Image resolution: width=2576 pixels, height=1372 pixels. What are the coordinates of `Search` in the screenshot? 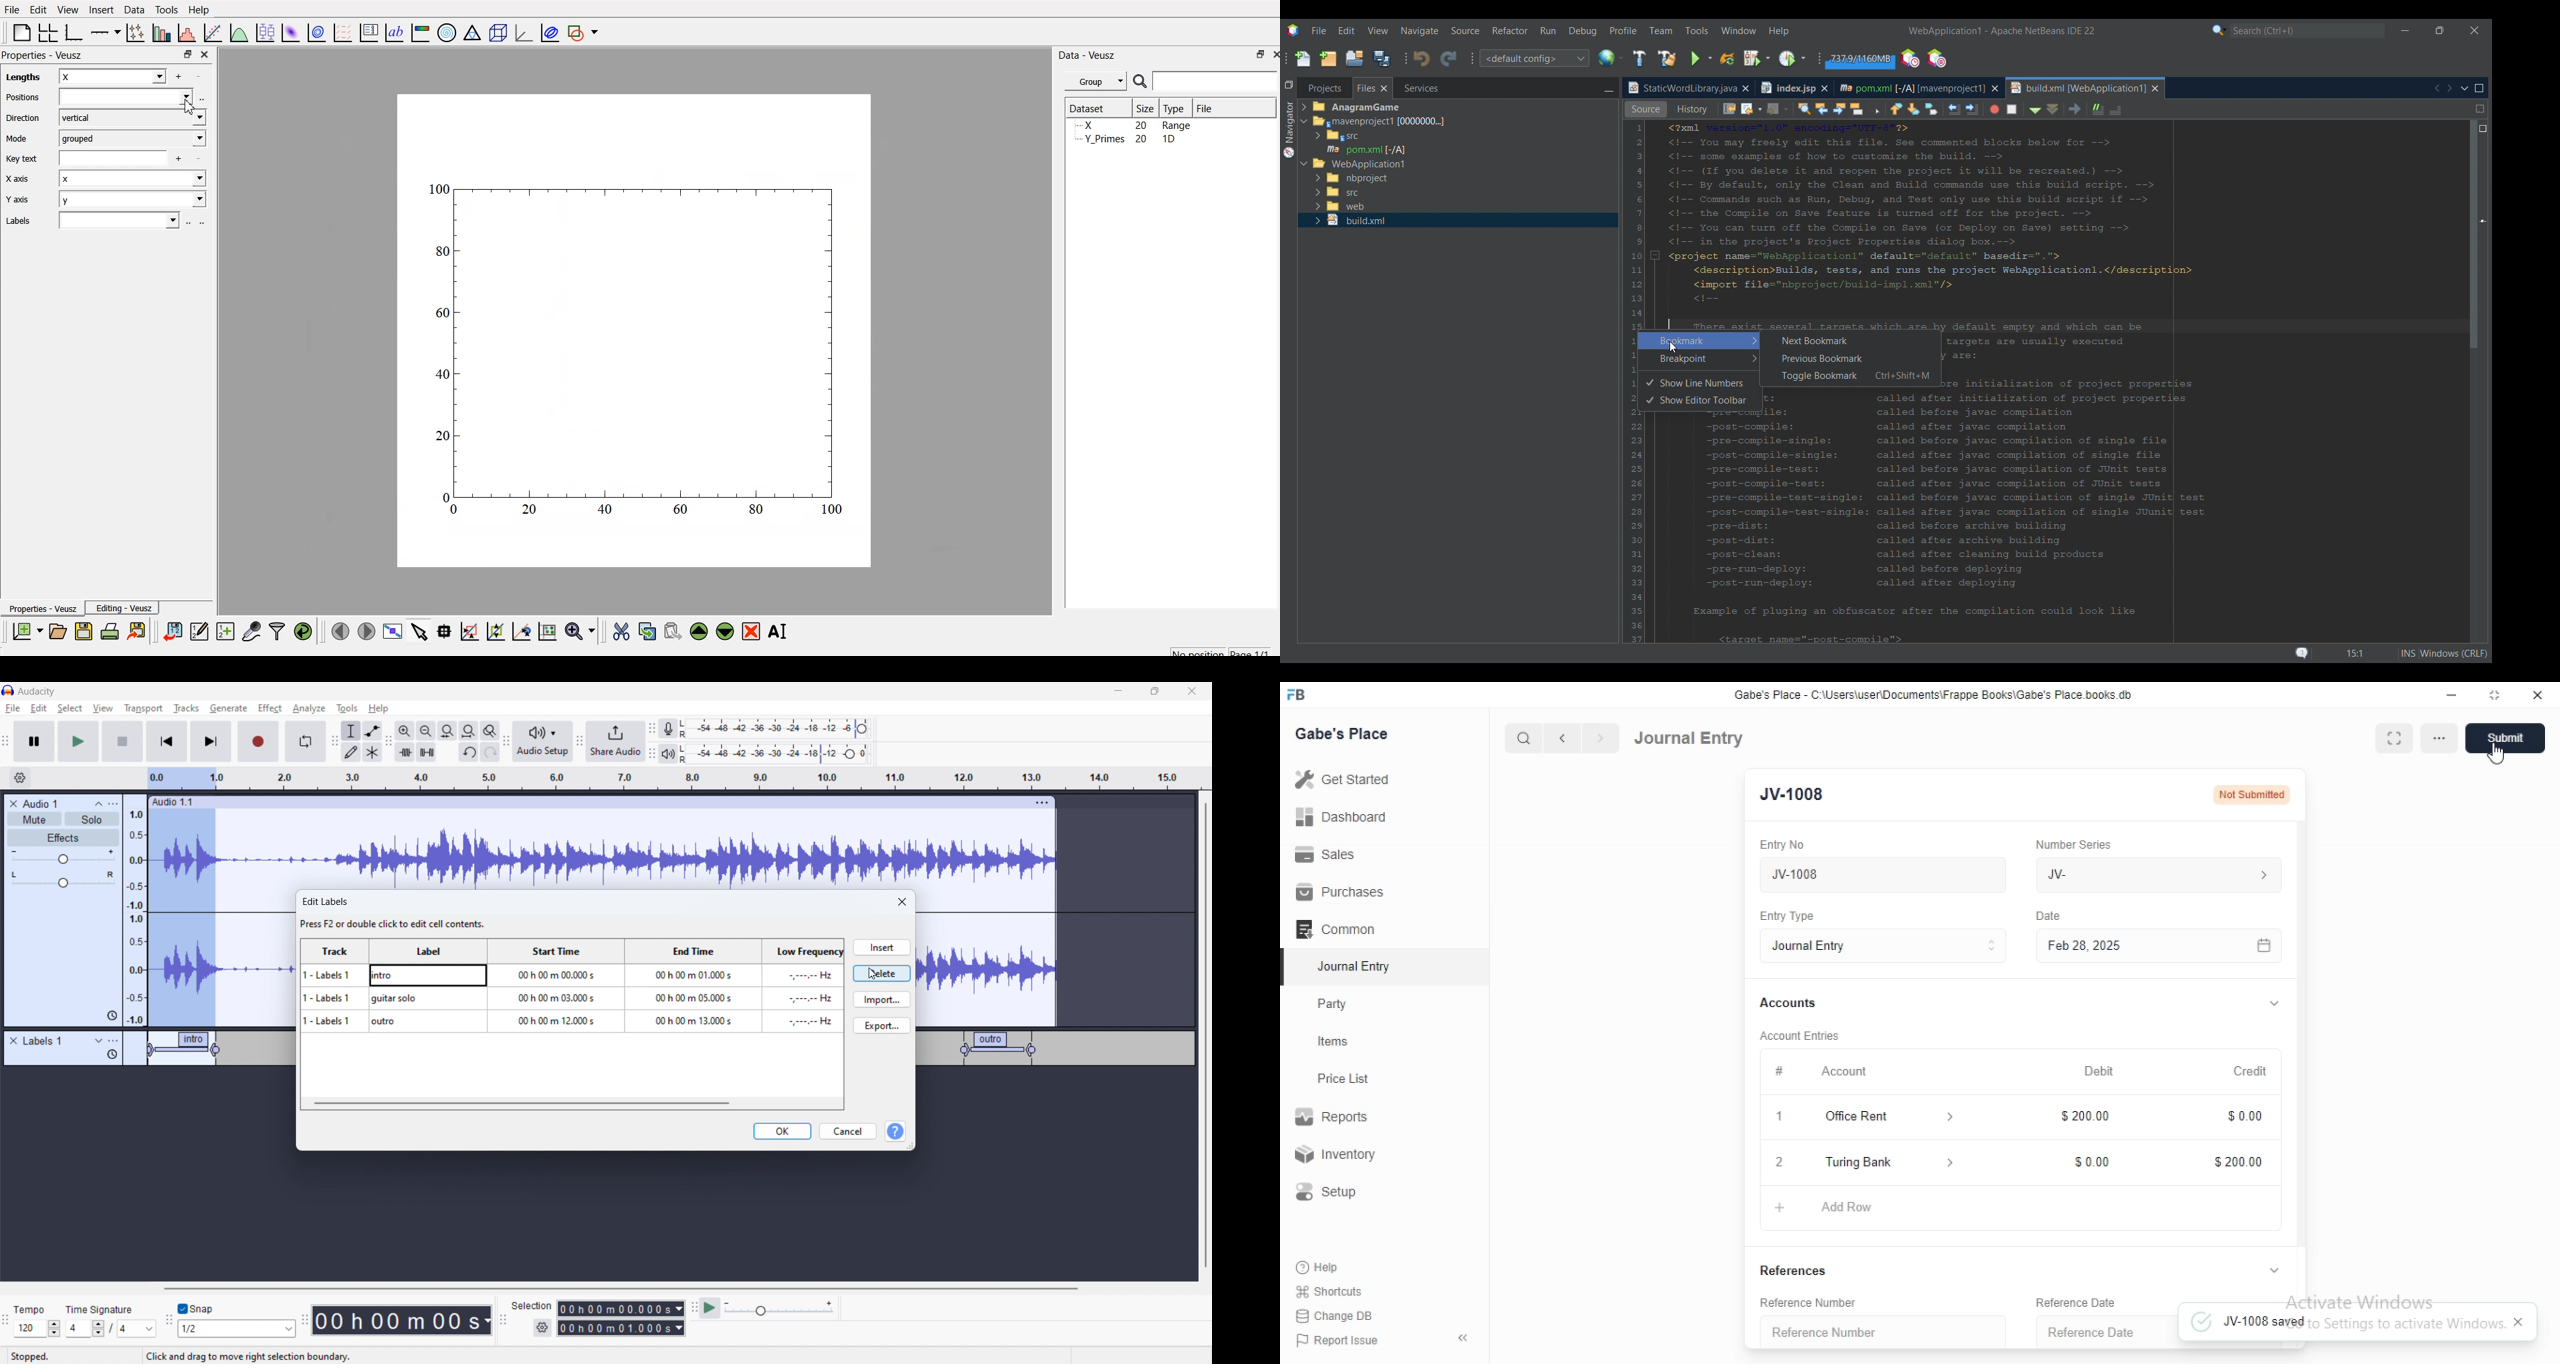 It's located at (2308, 31).